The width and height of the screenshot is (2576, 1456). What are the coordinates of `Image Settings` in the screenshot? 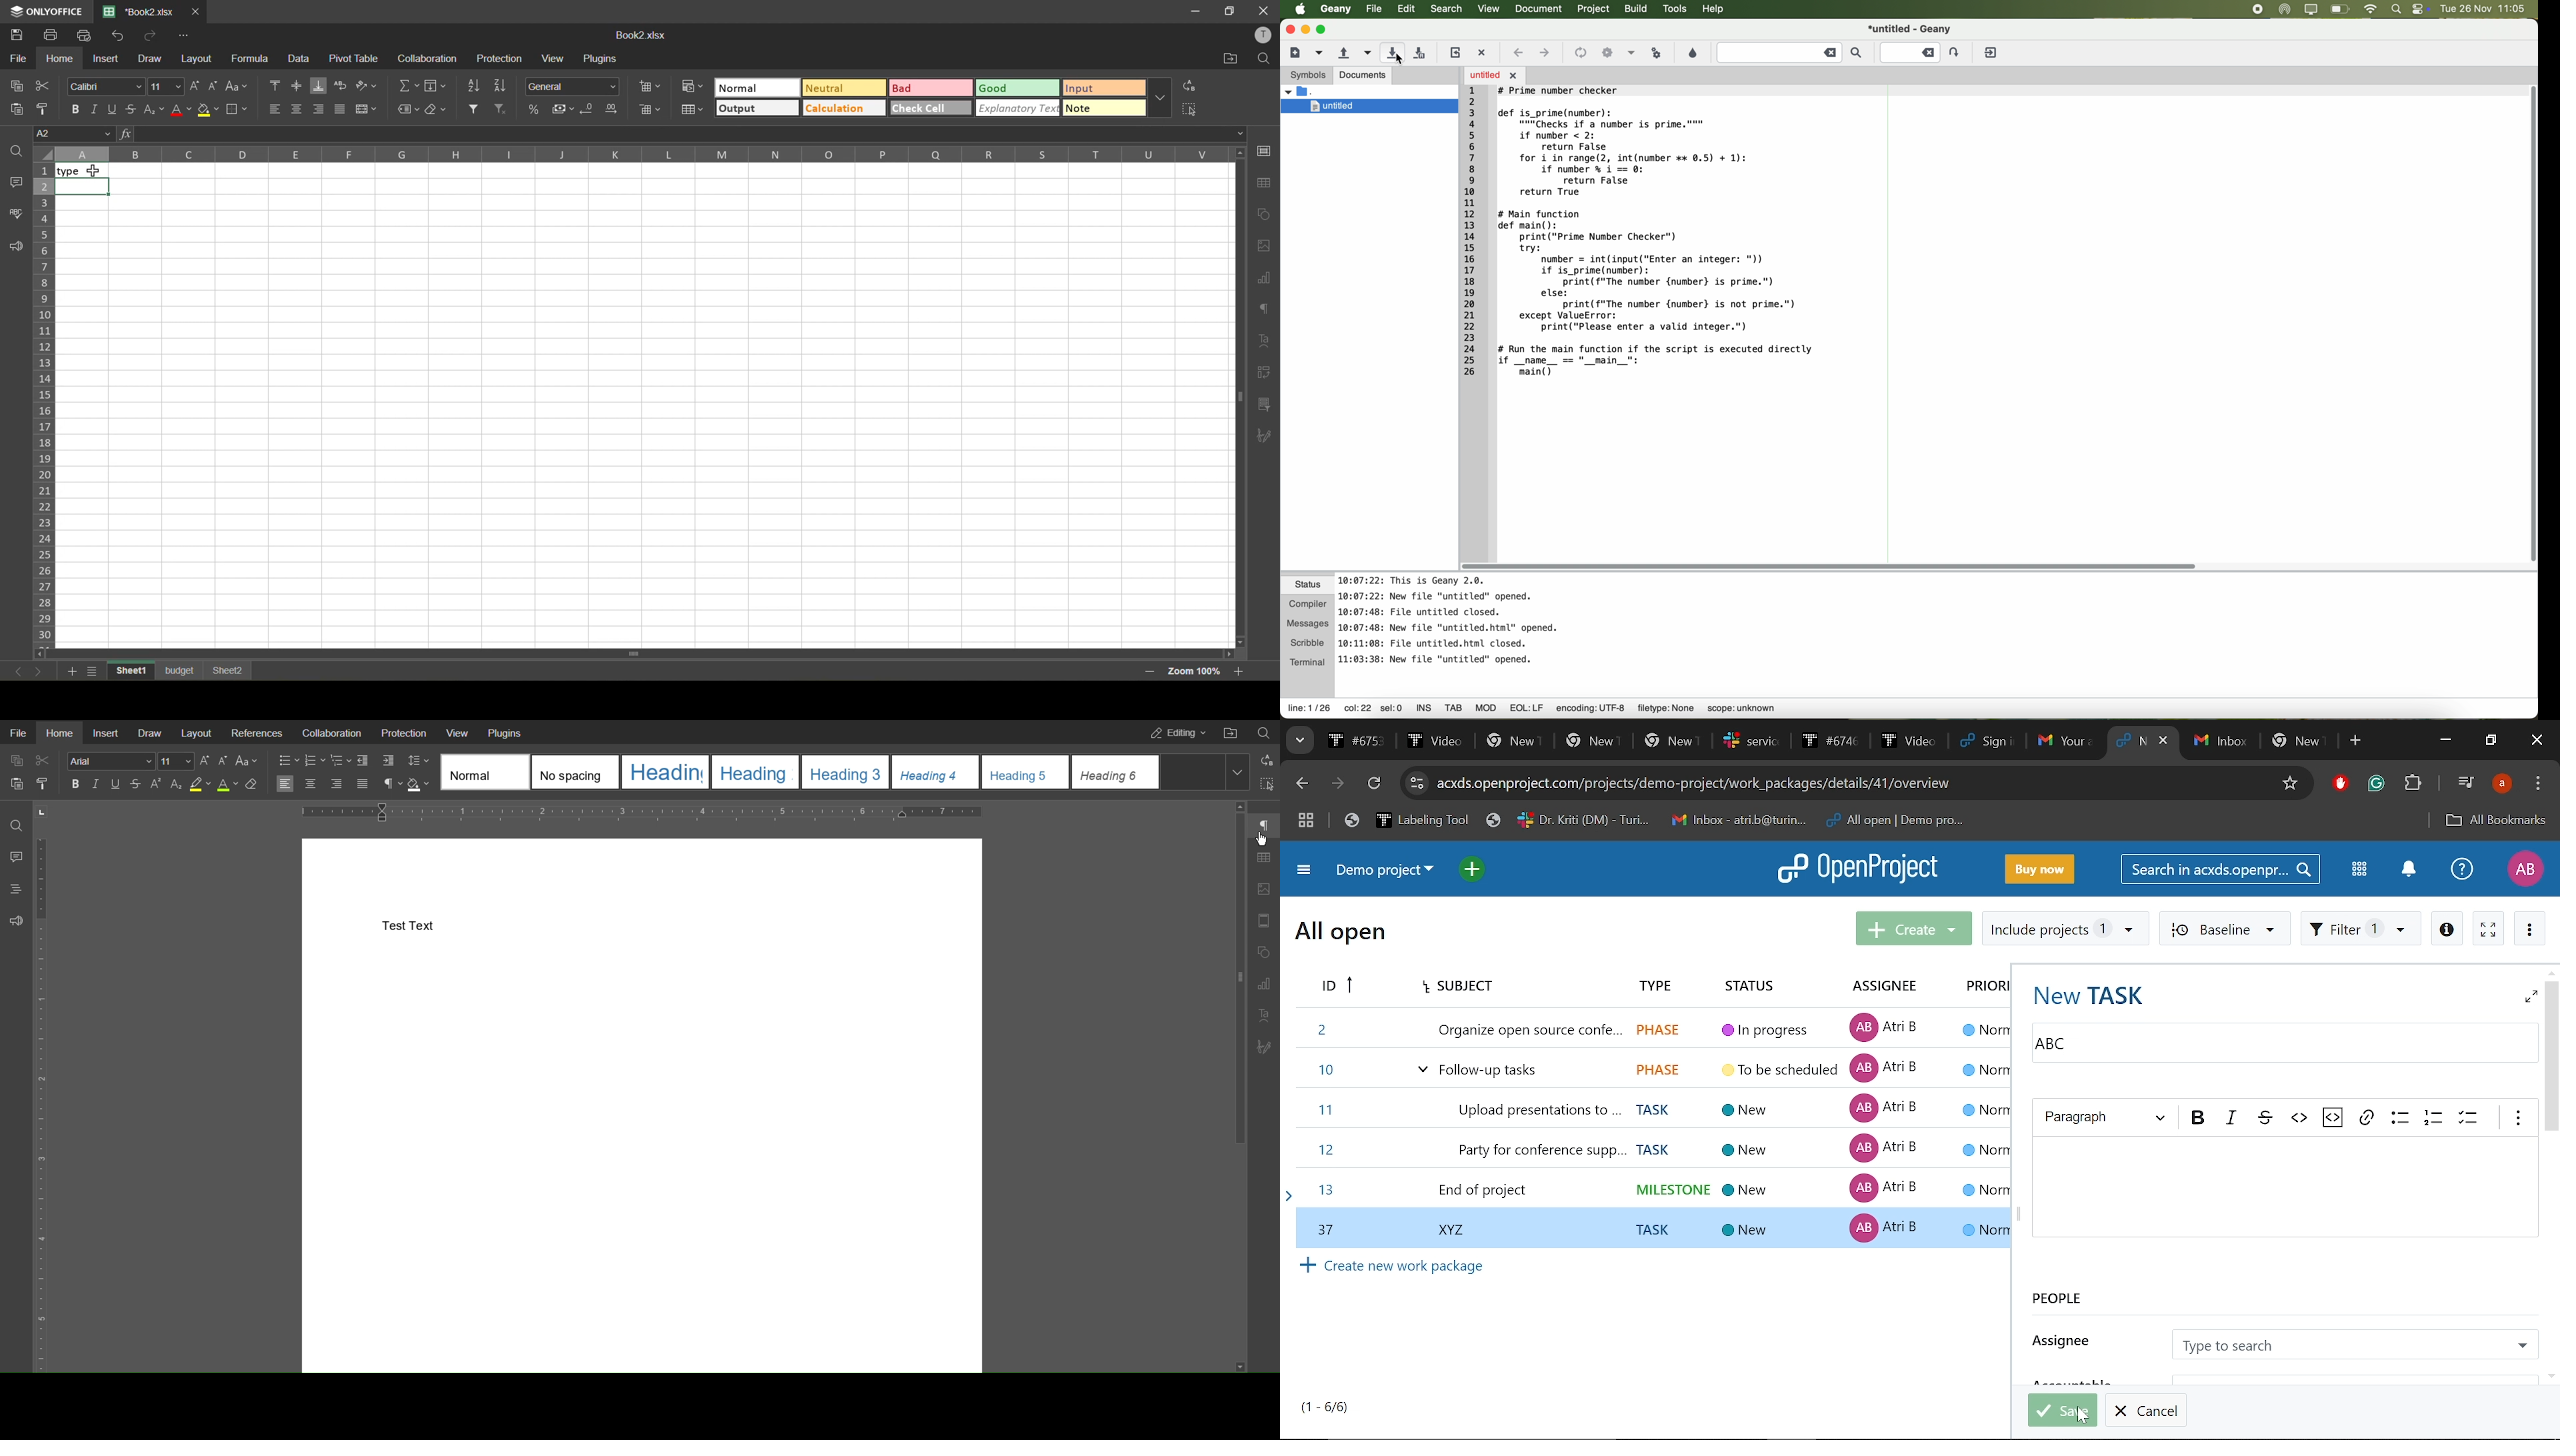 It's located at (1263, 891).